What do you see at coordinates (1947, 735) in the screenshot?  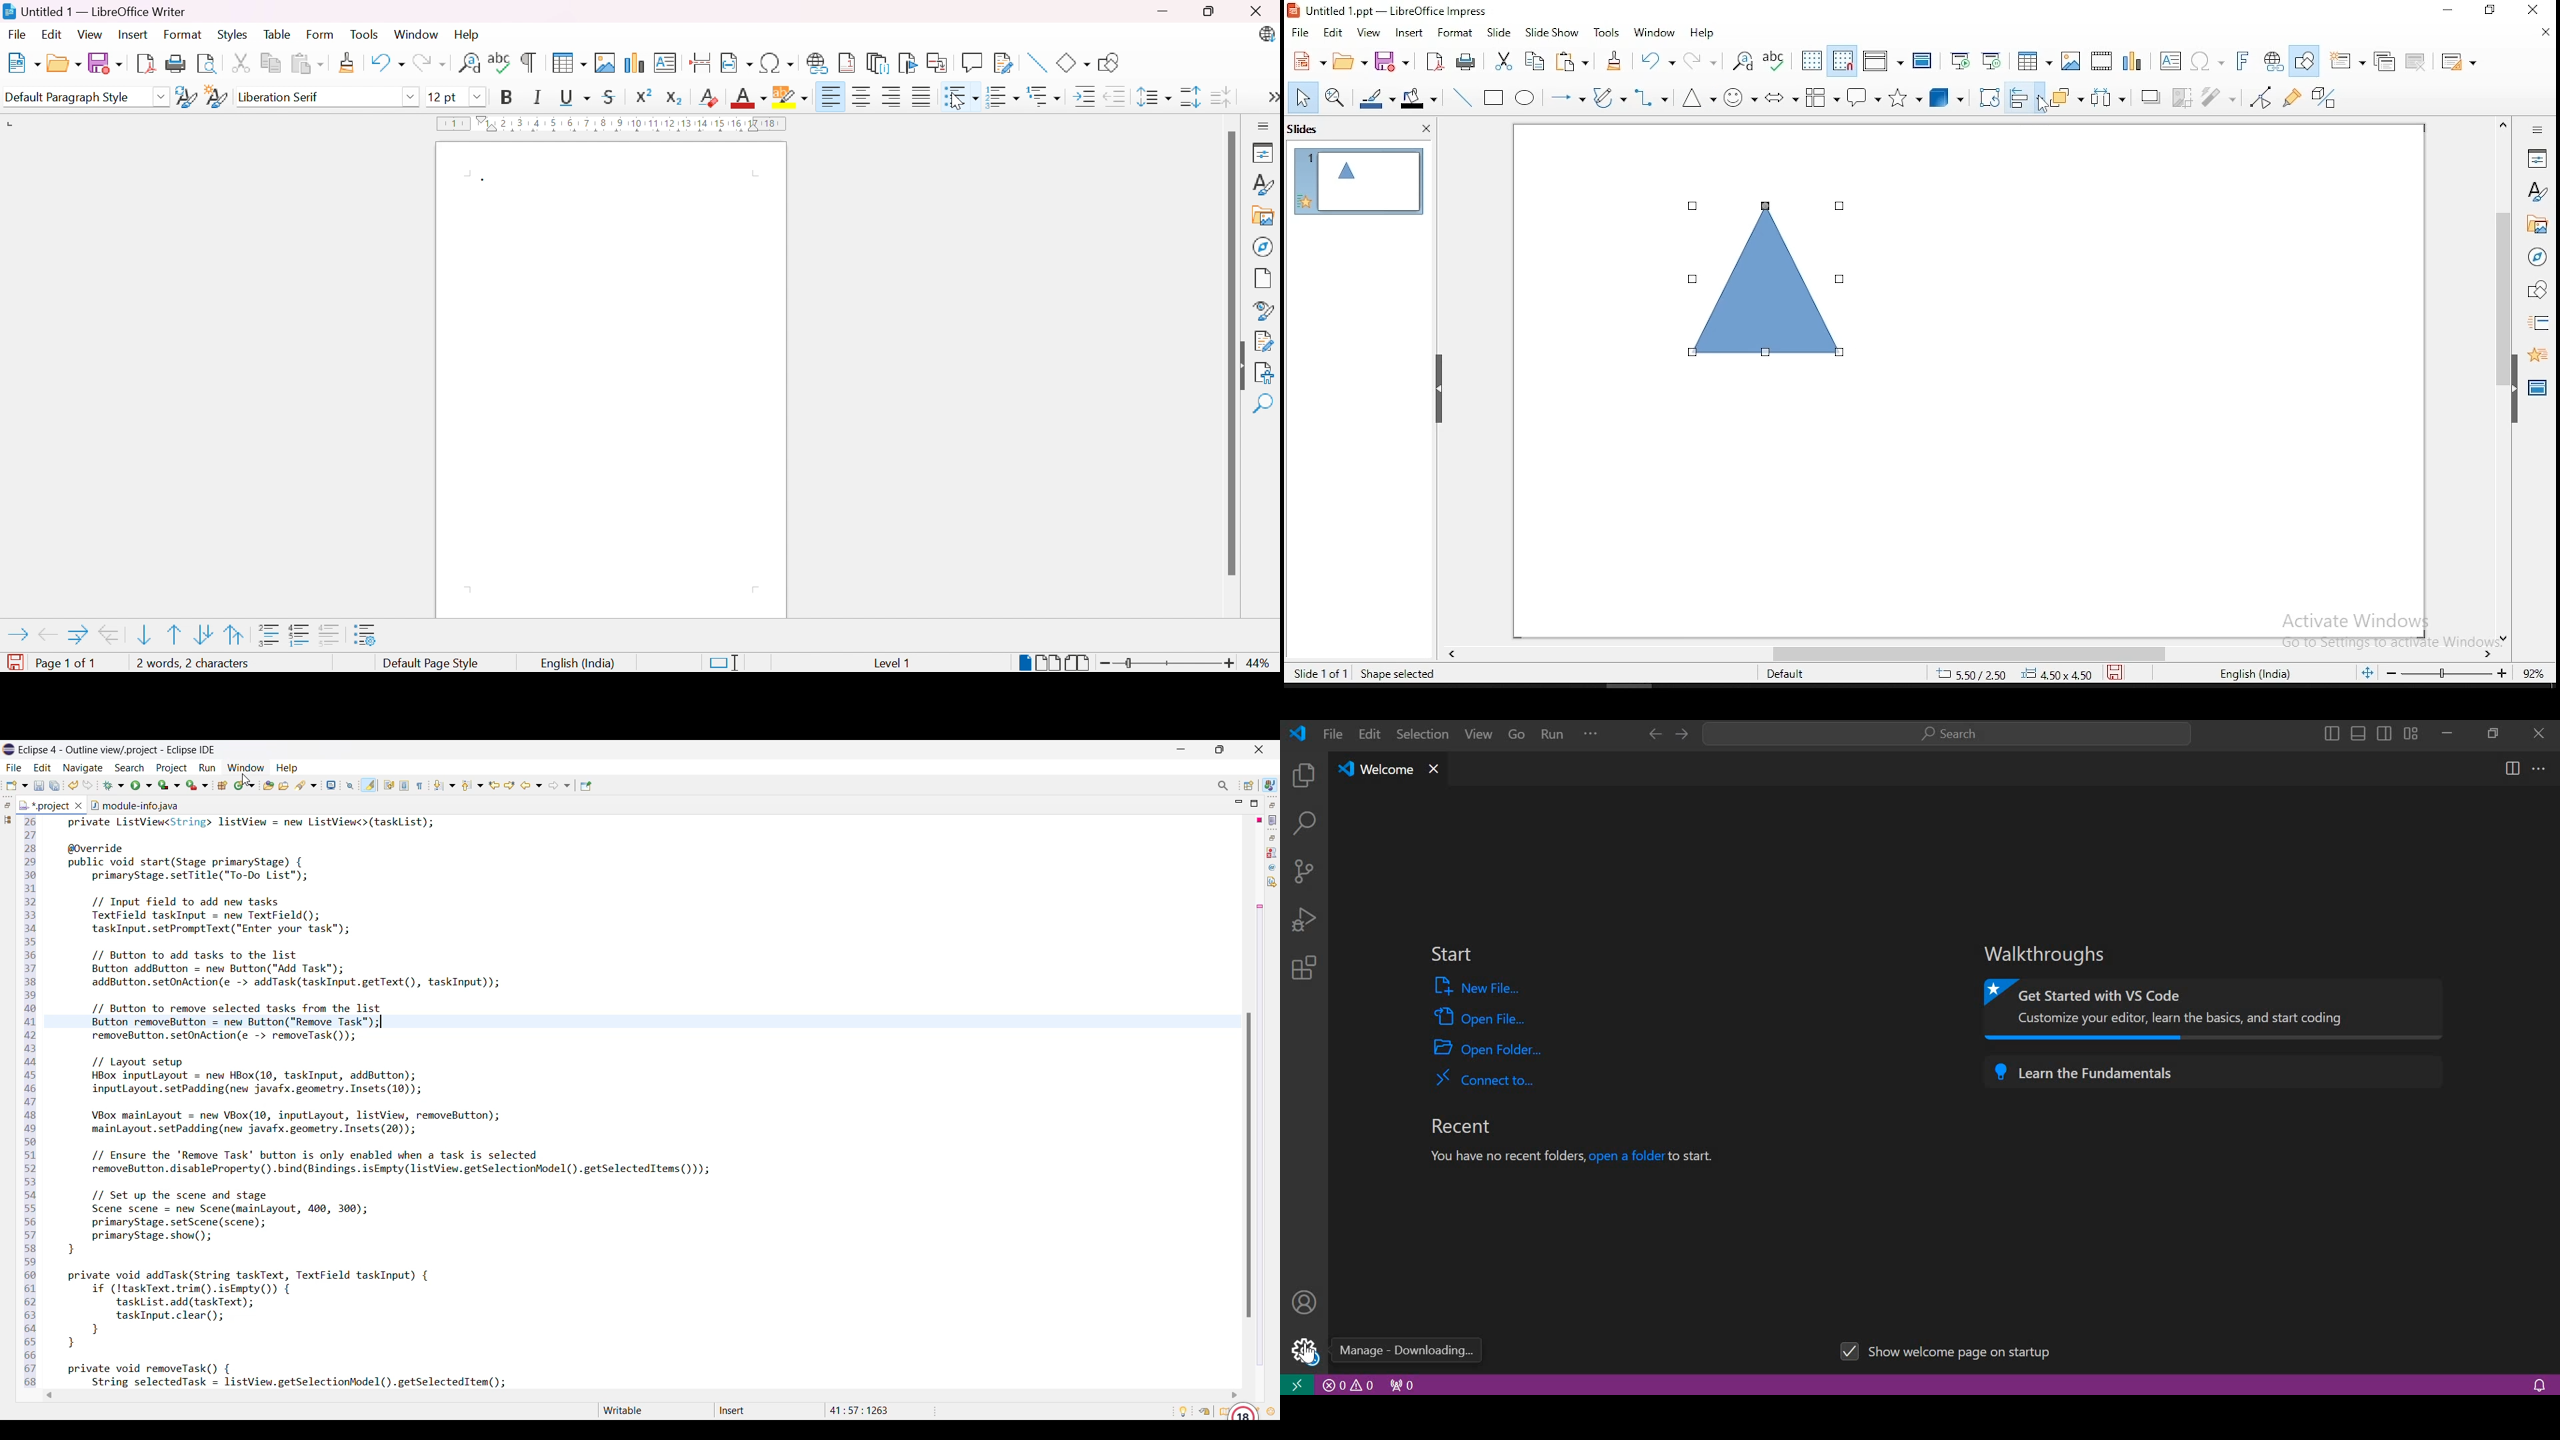 I see `search` at bounding box center [1947, 735].